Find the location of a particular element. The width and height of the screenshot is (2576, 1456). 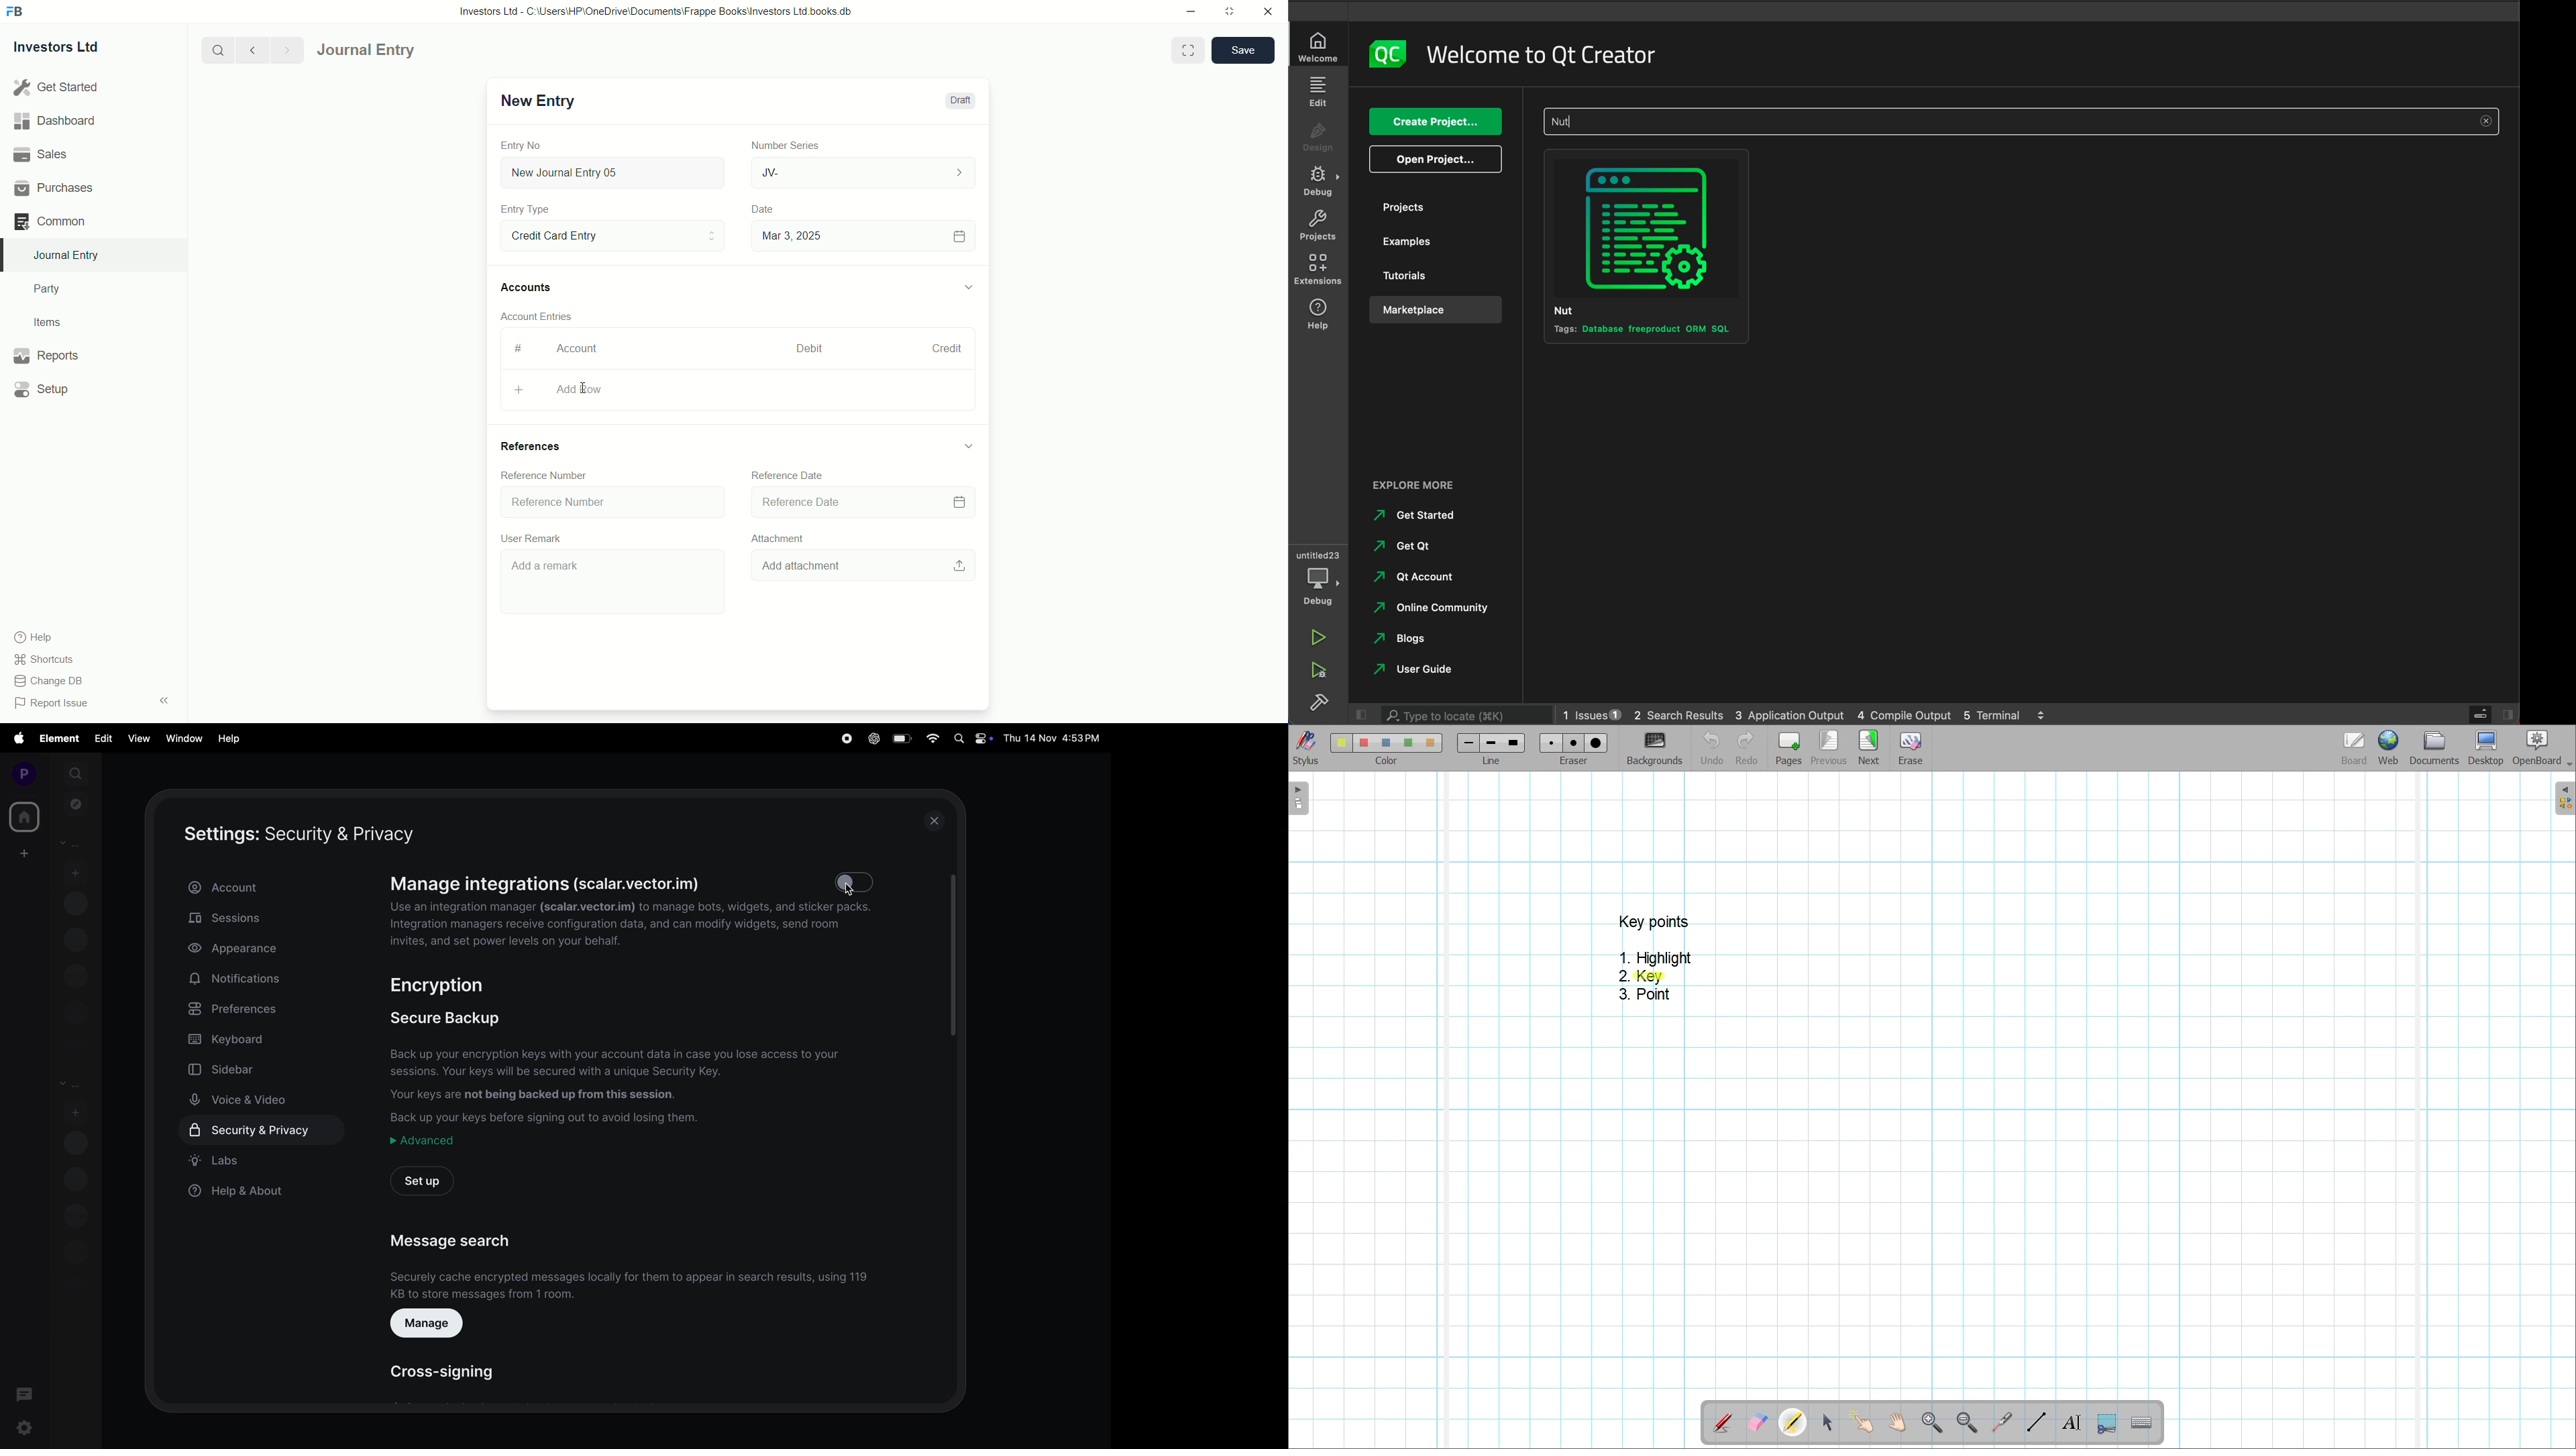

search is located at coordinates (75, 774).